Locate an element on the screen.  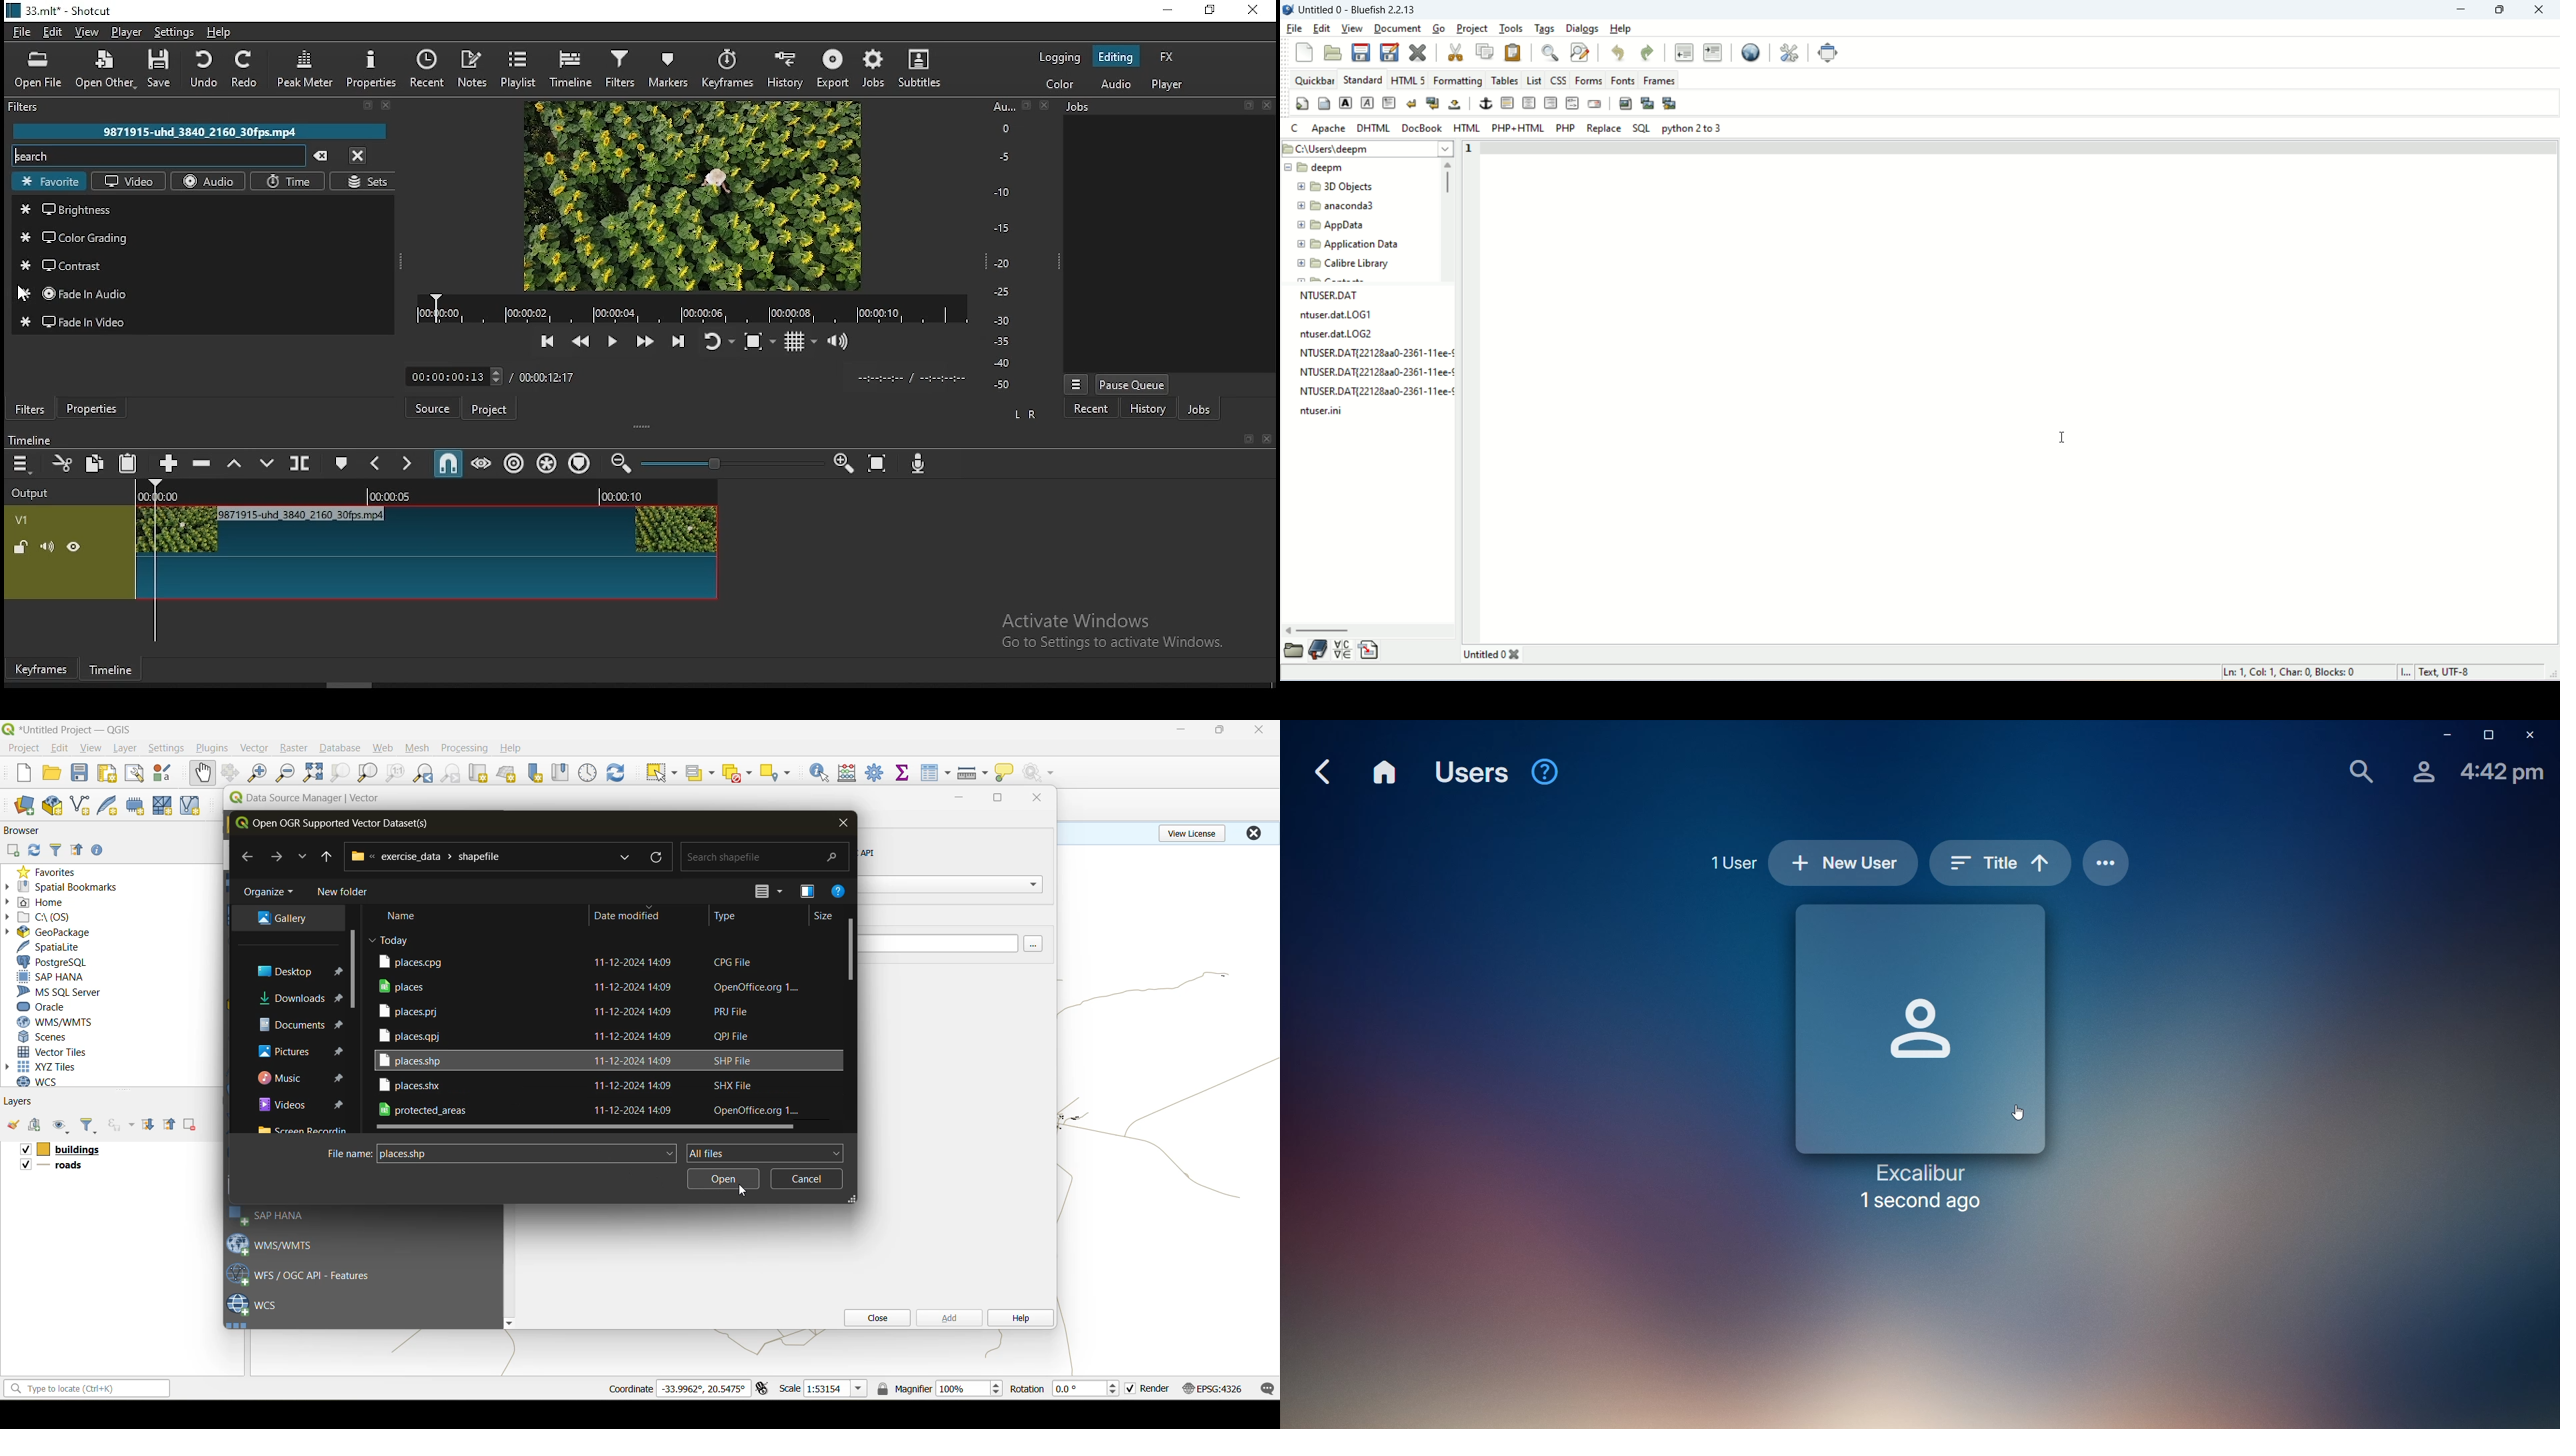
close is located at coordinates (873, 1318).